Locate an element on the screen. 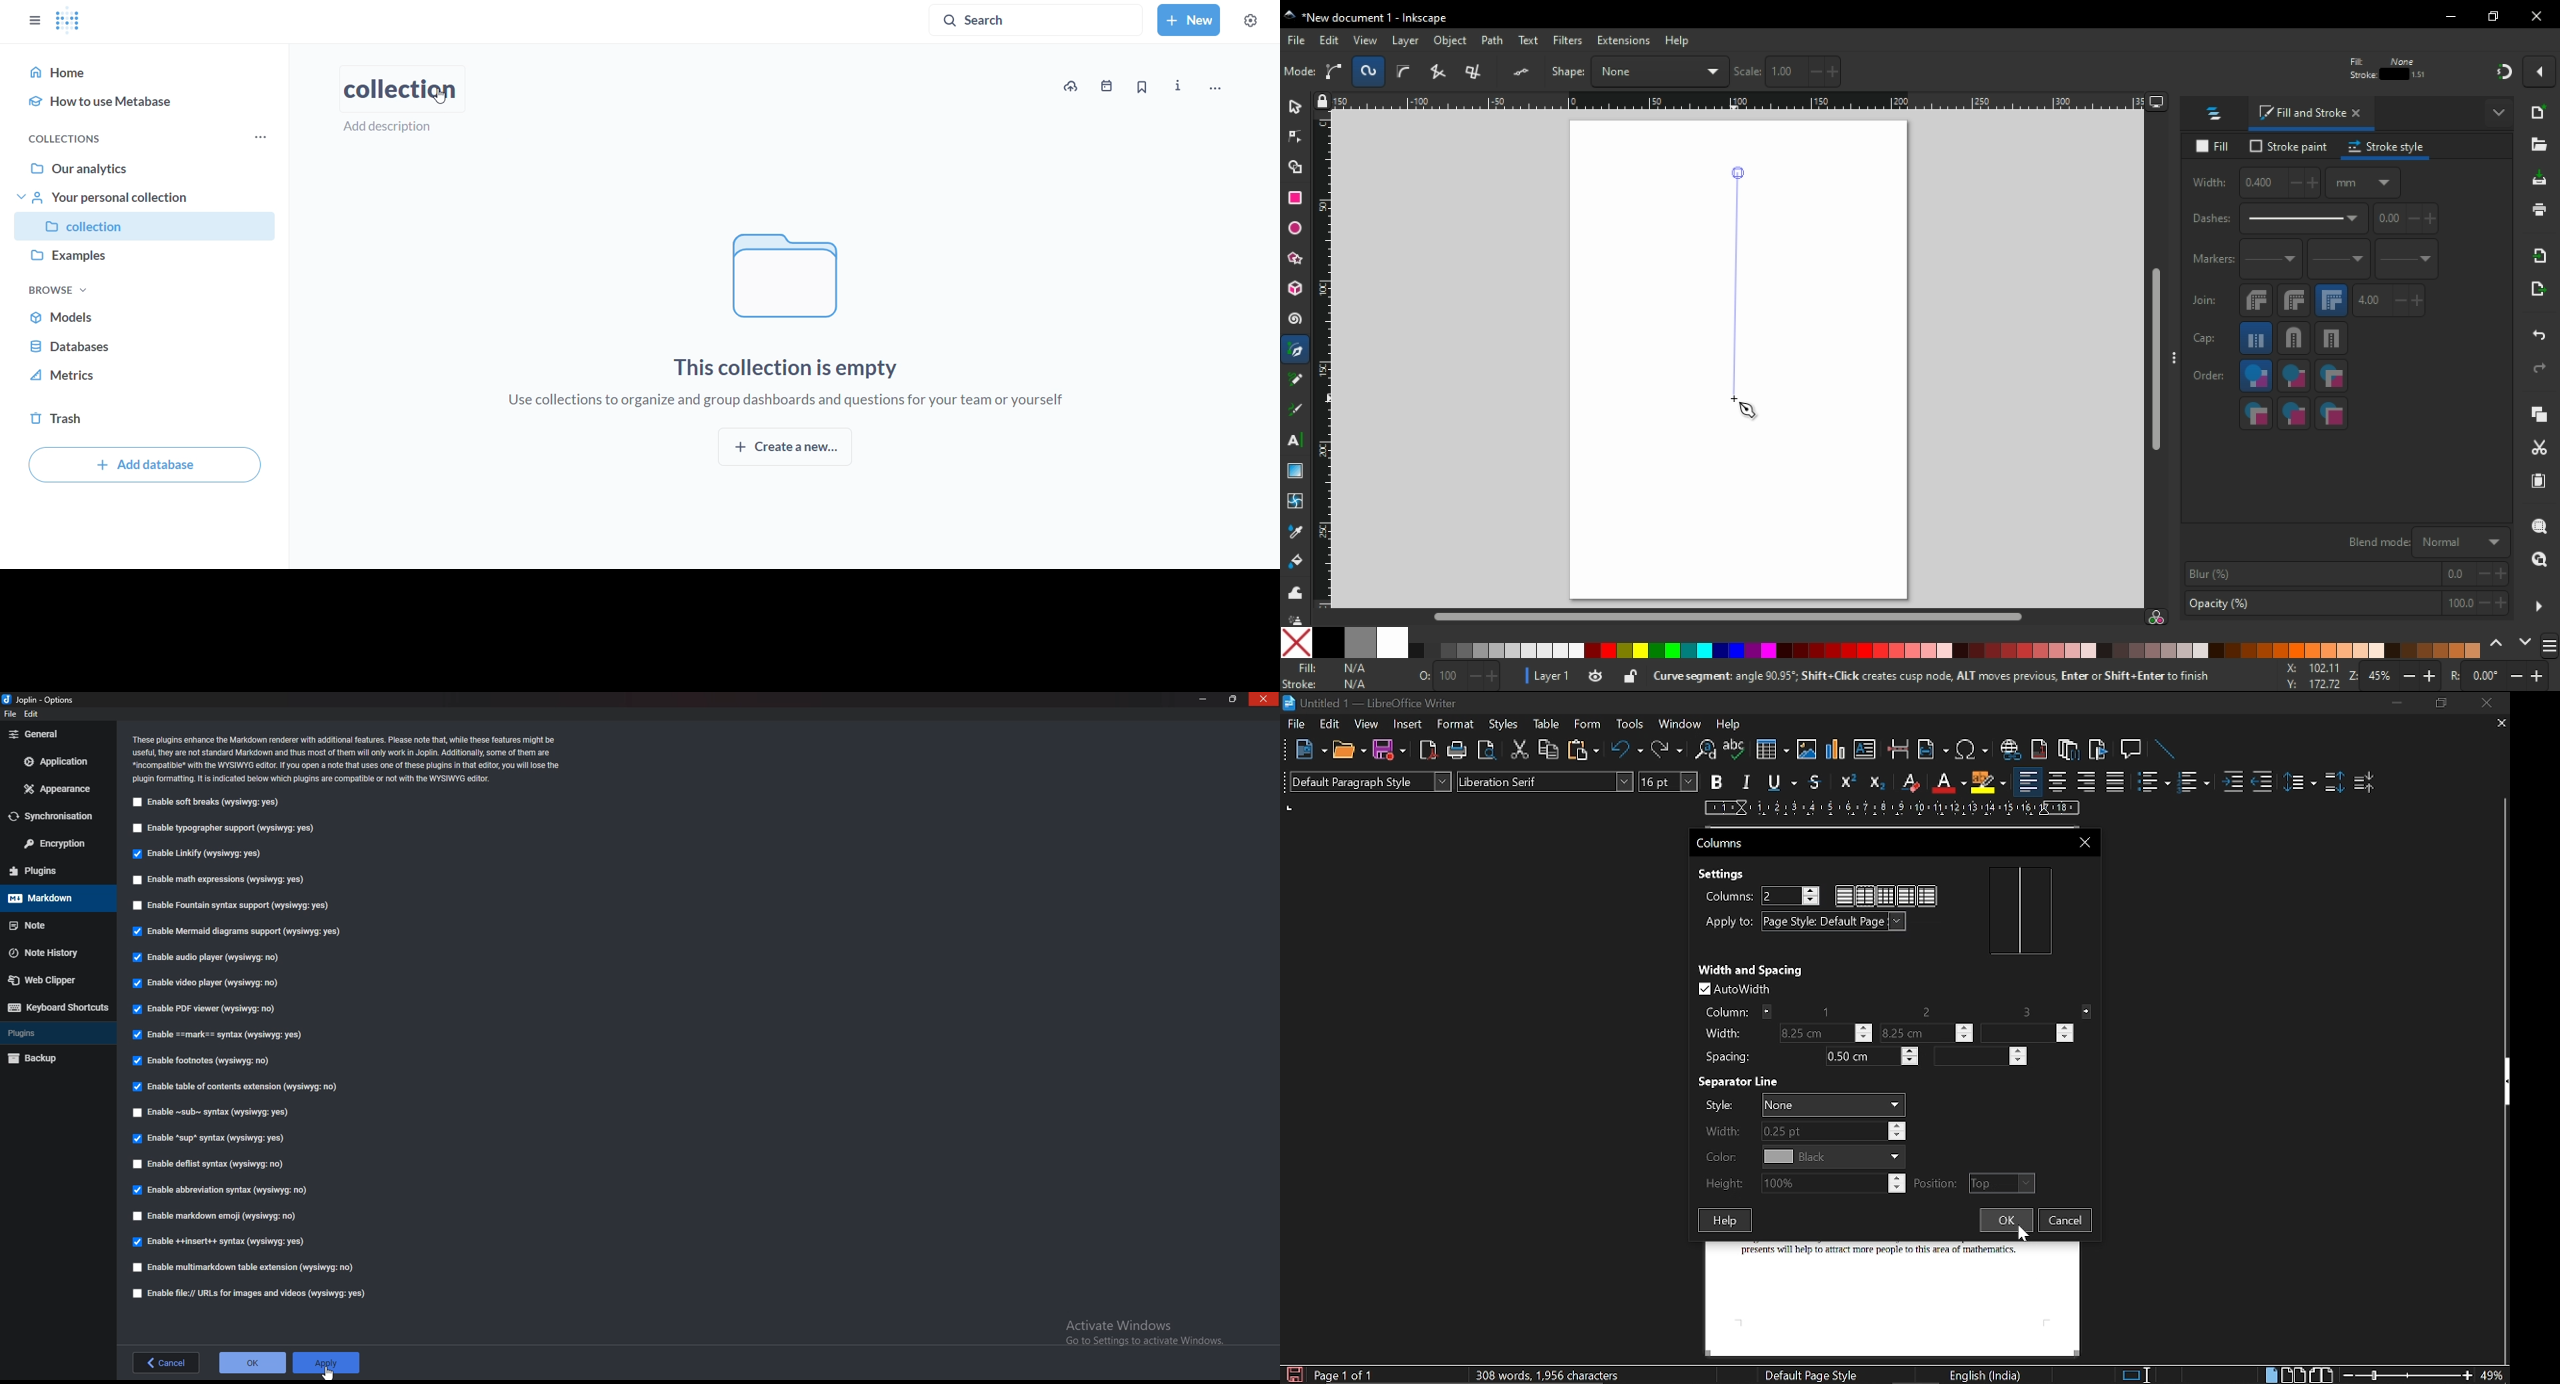 The width and height of the screenshot is (2576, 1400). enable markdown Emoji is located at coordinates (215, 1217).